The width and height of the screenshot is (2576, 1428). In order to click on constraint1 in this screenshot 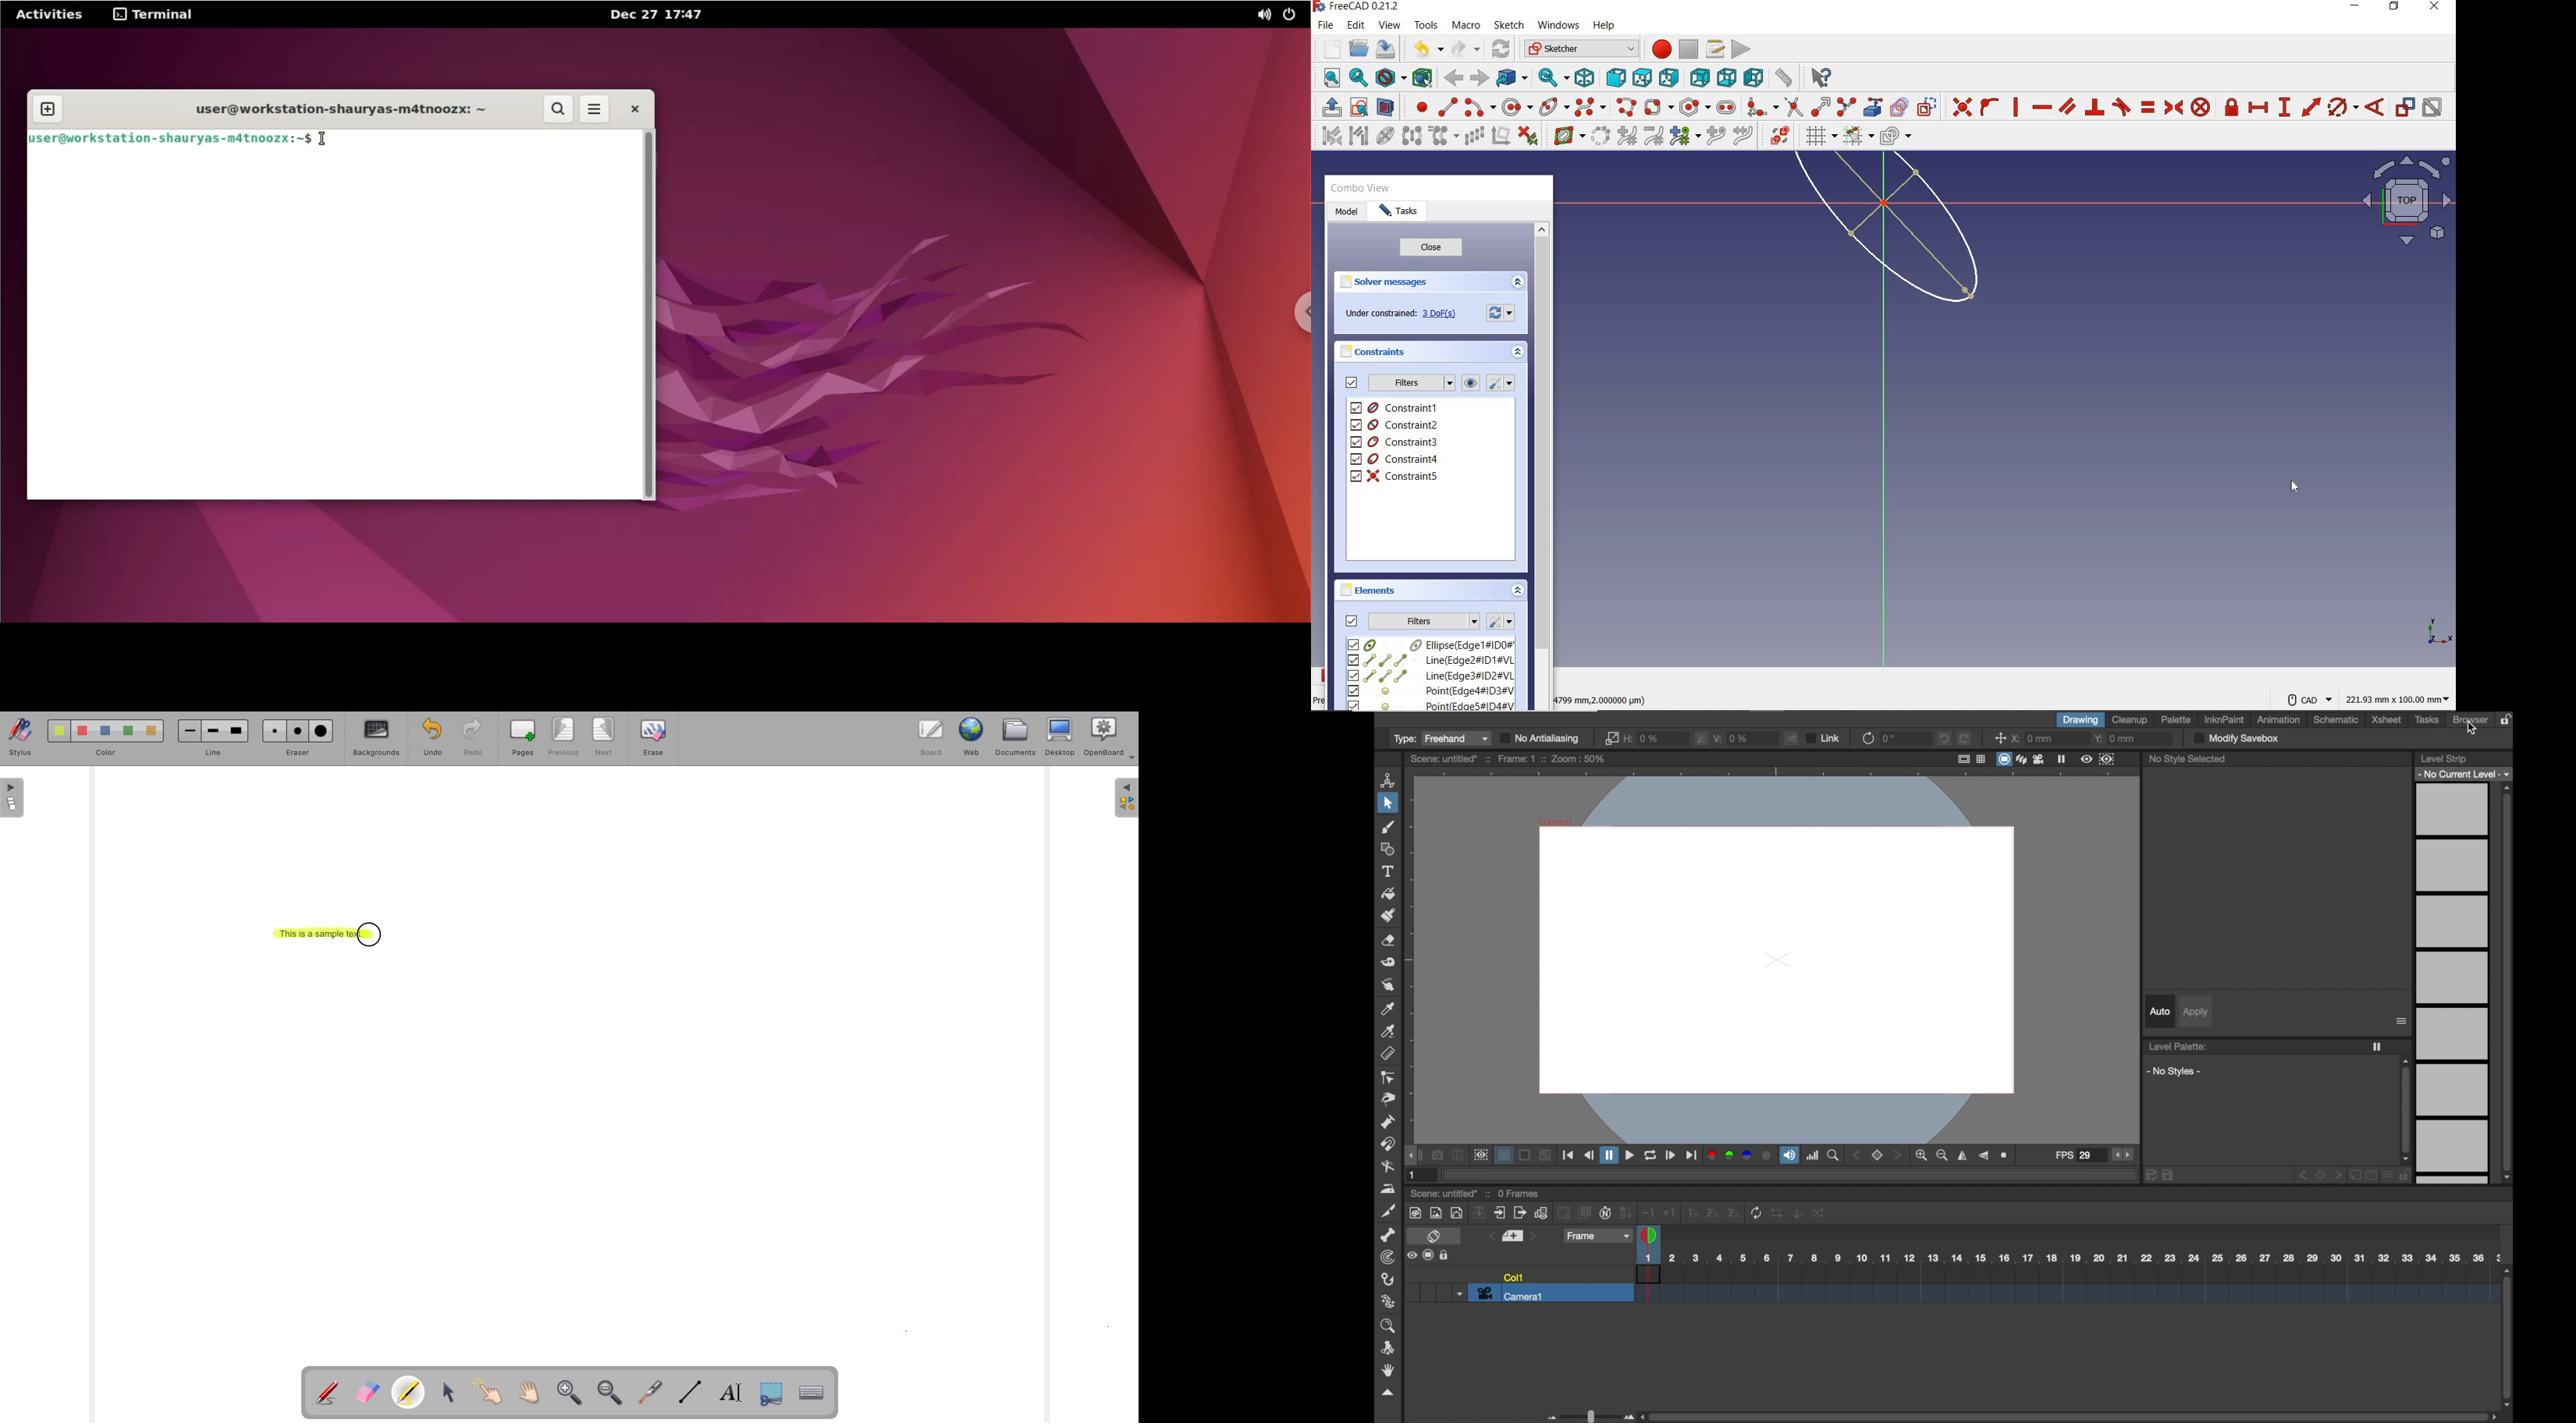, I will do `click(1399, 408)`.